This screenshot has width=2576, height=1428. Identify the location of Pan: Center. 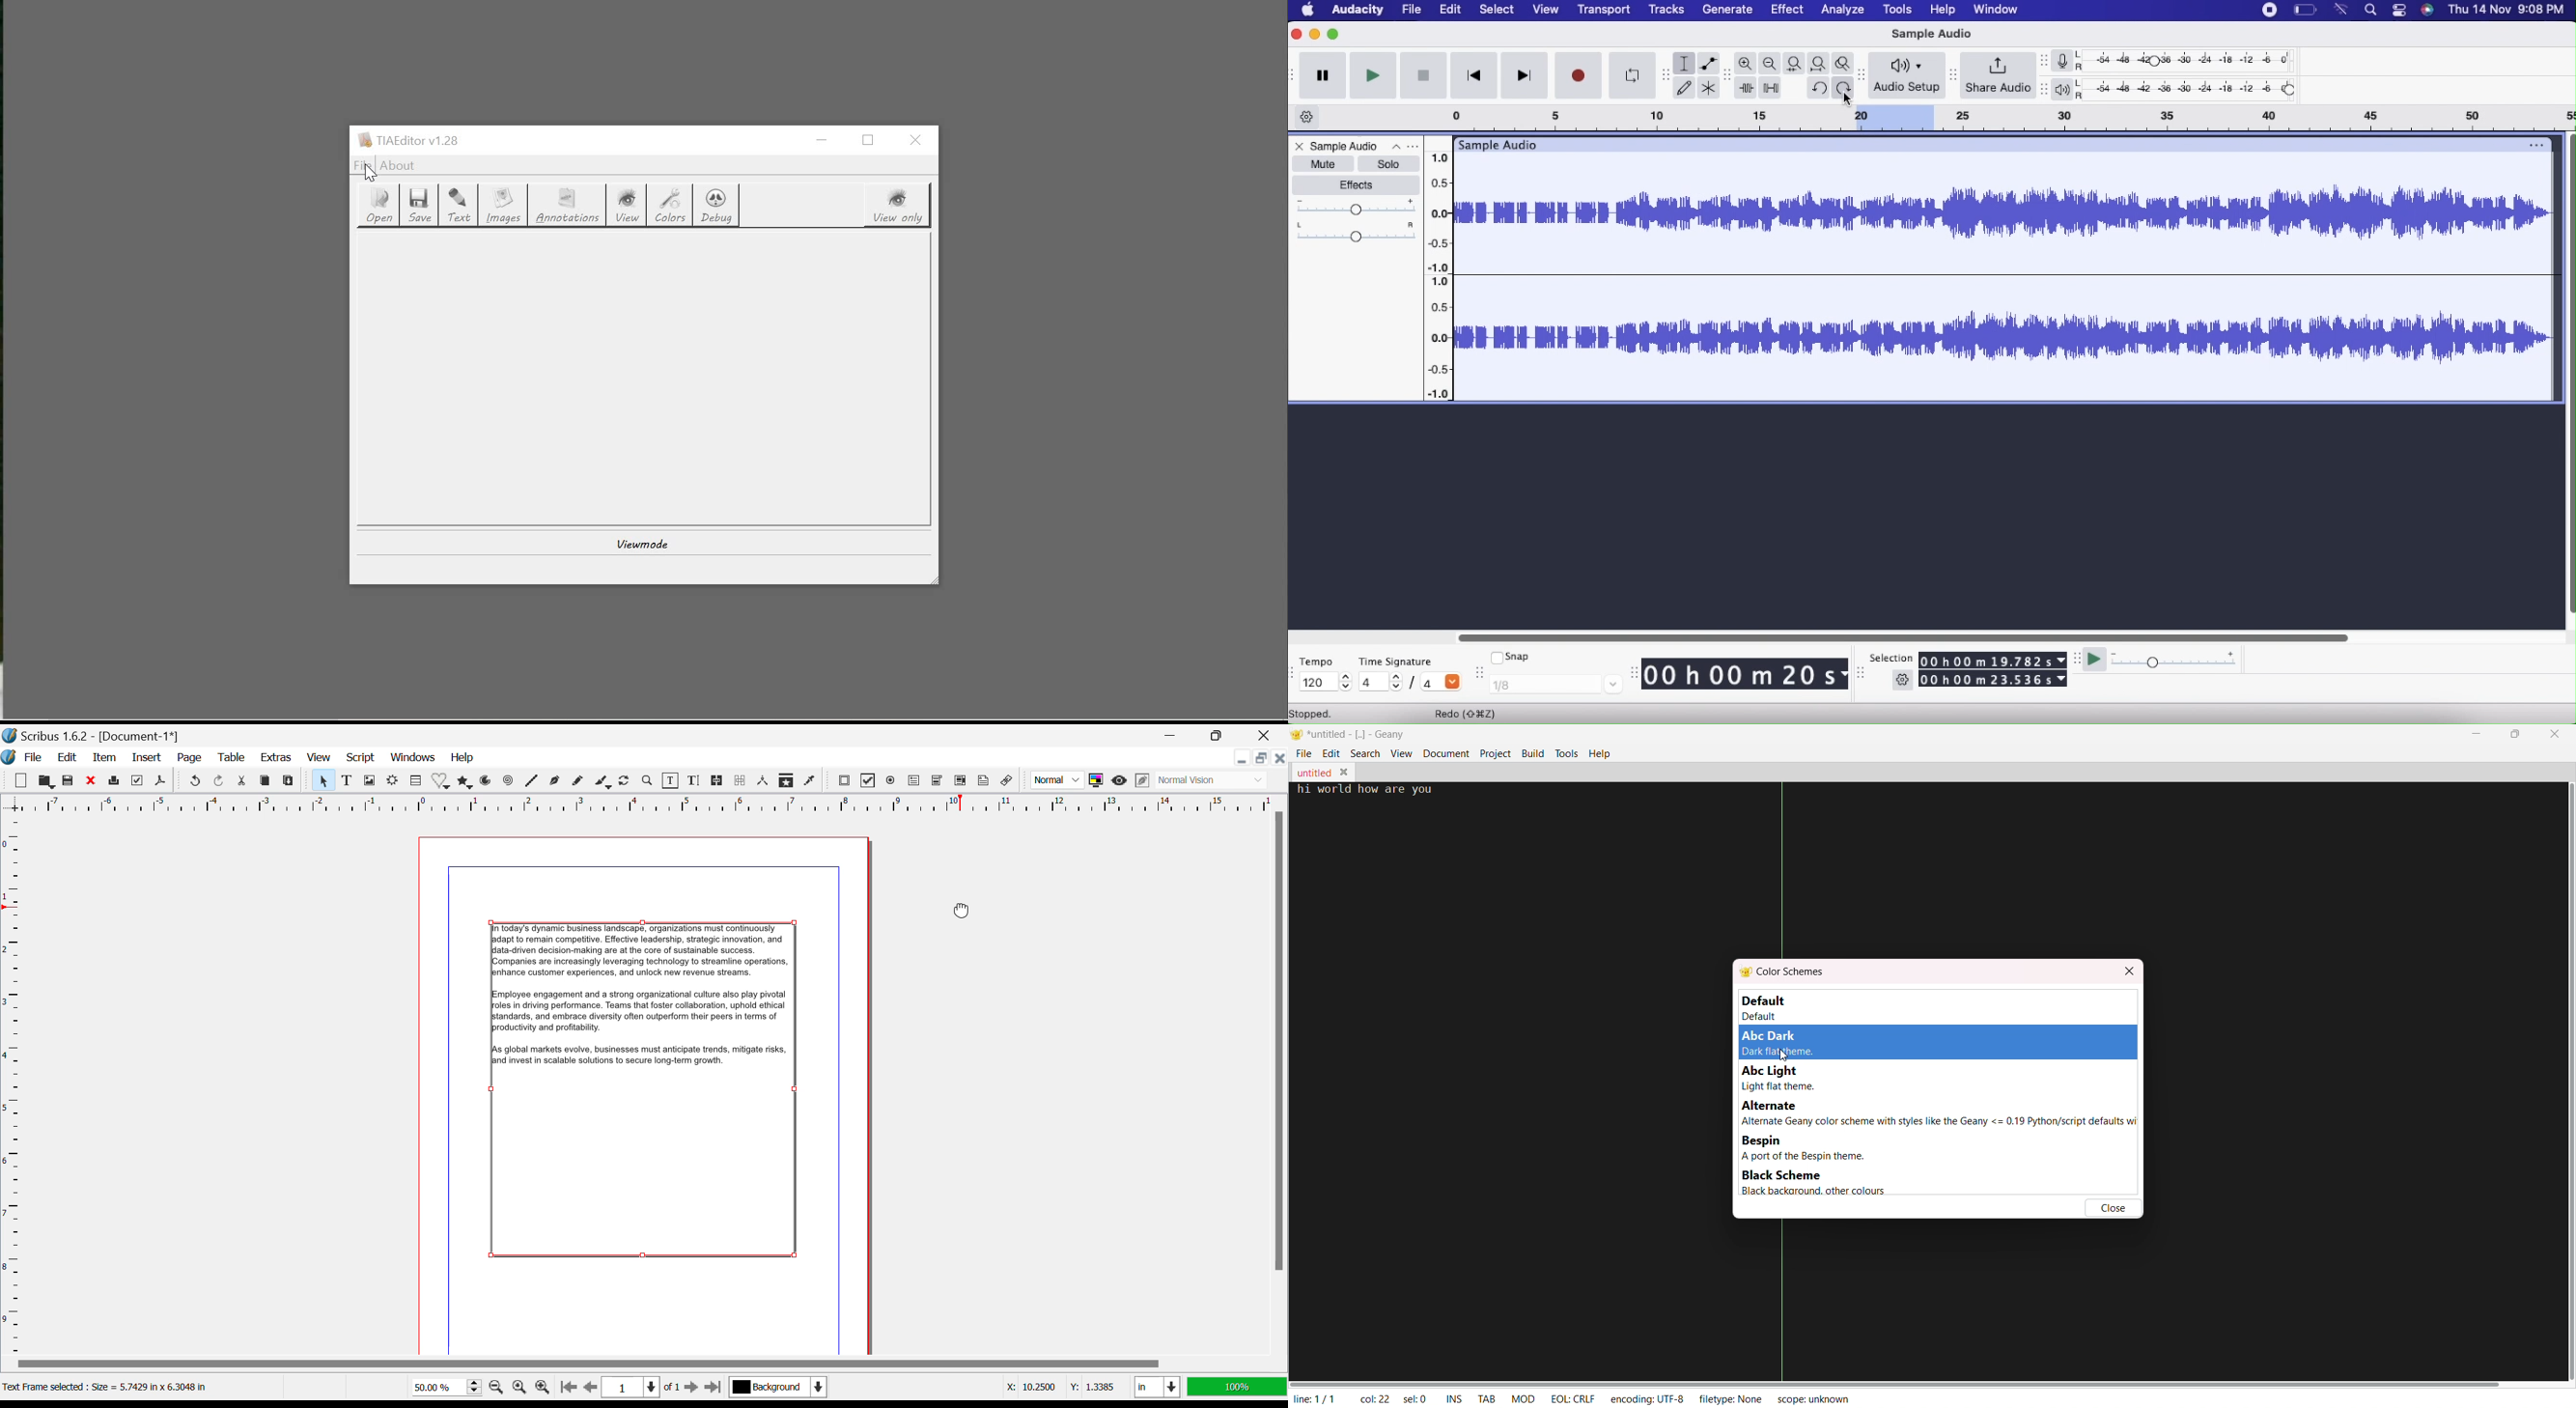
(1354, 233).